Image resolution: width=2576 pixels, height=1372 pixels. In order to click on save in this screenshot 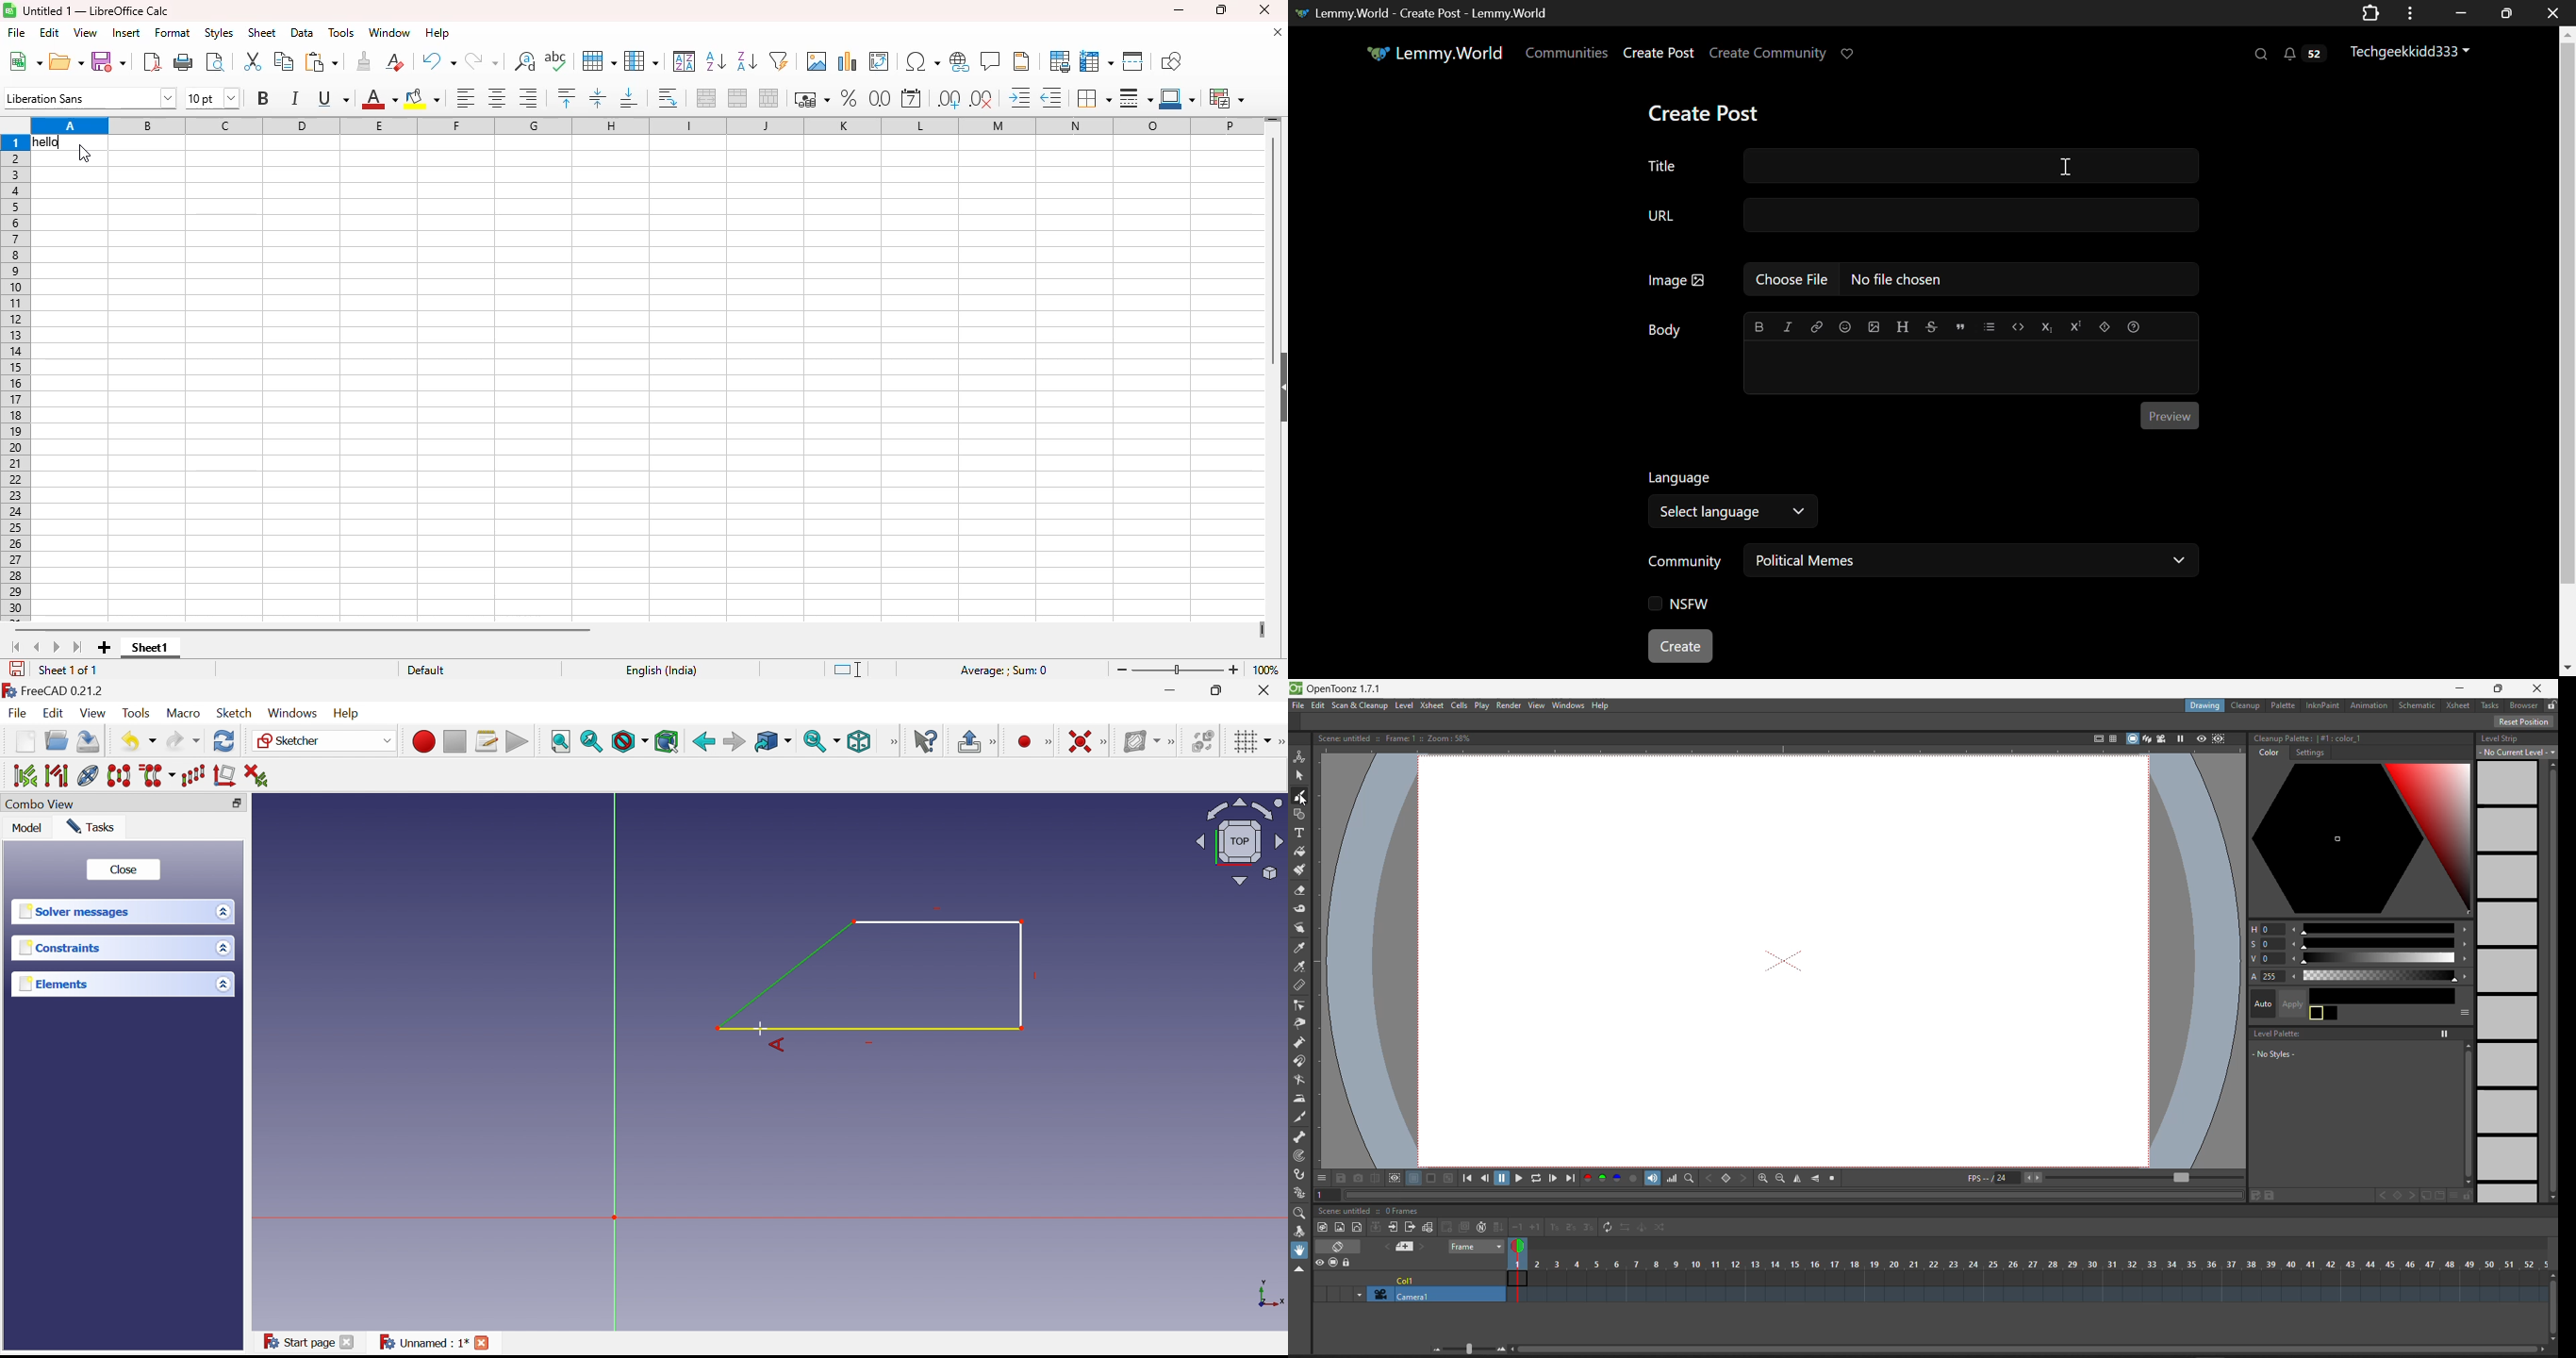, I will do `click(108, 61)`.